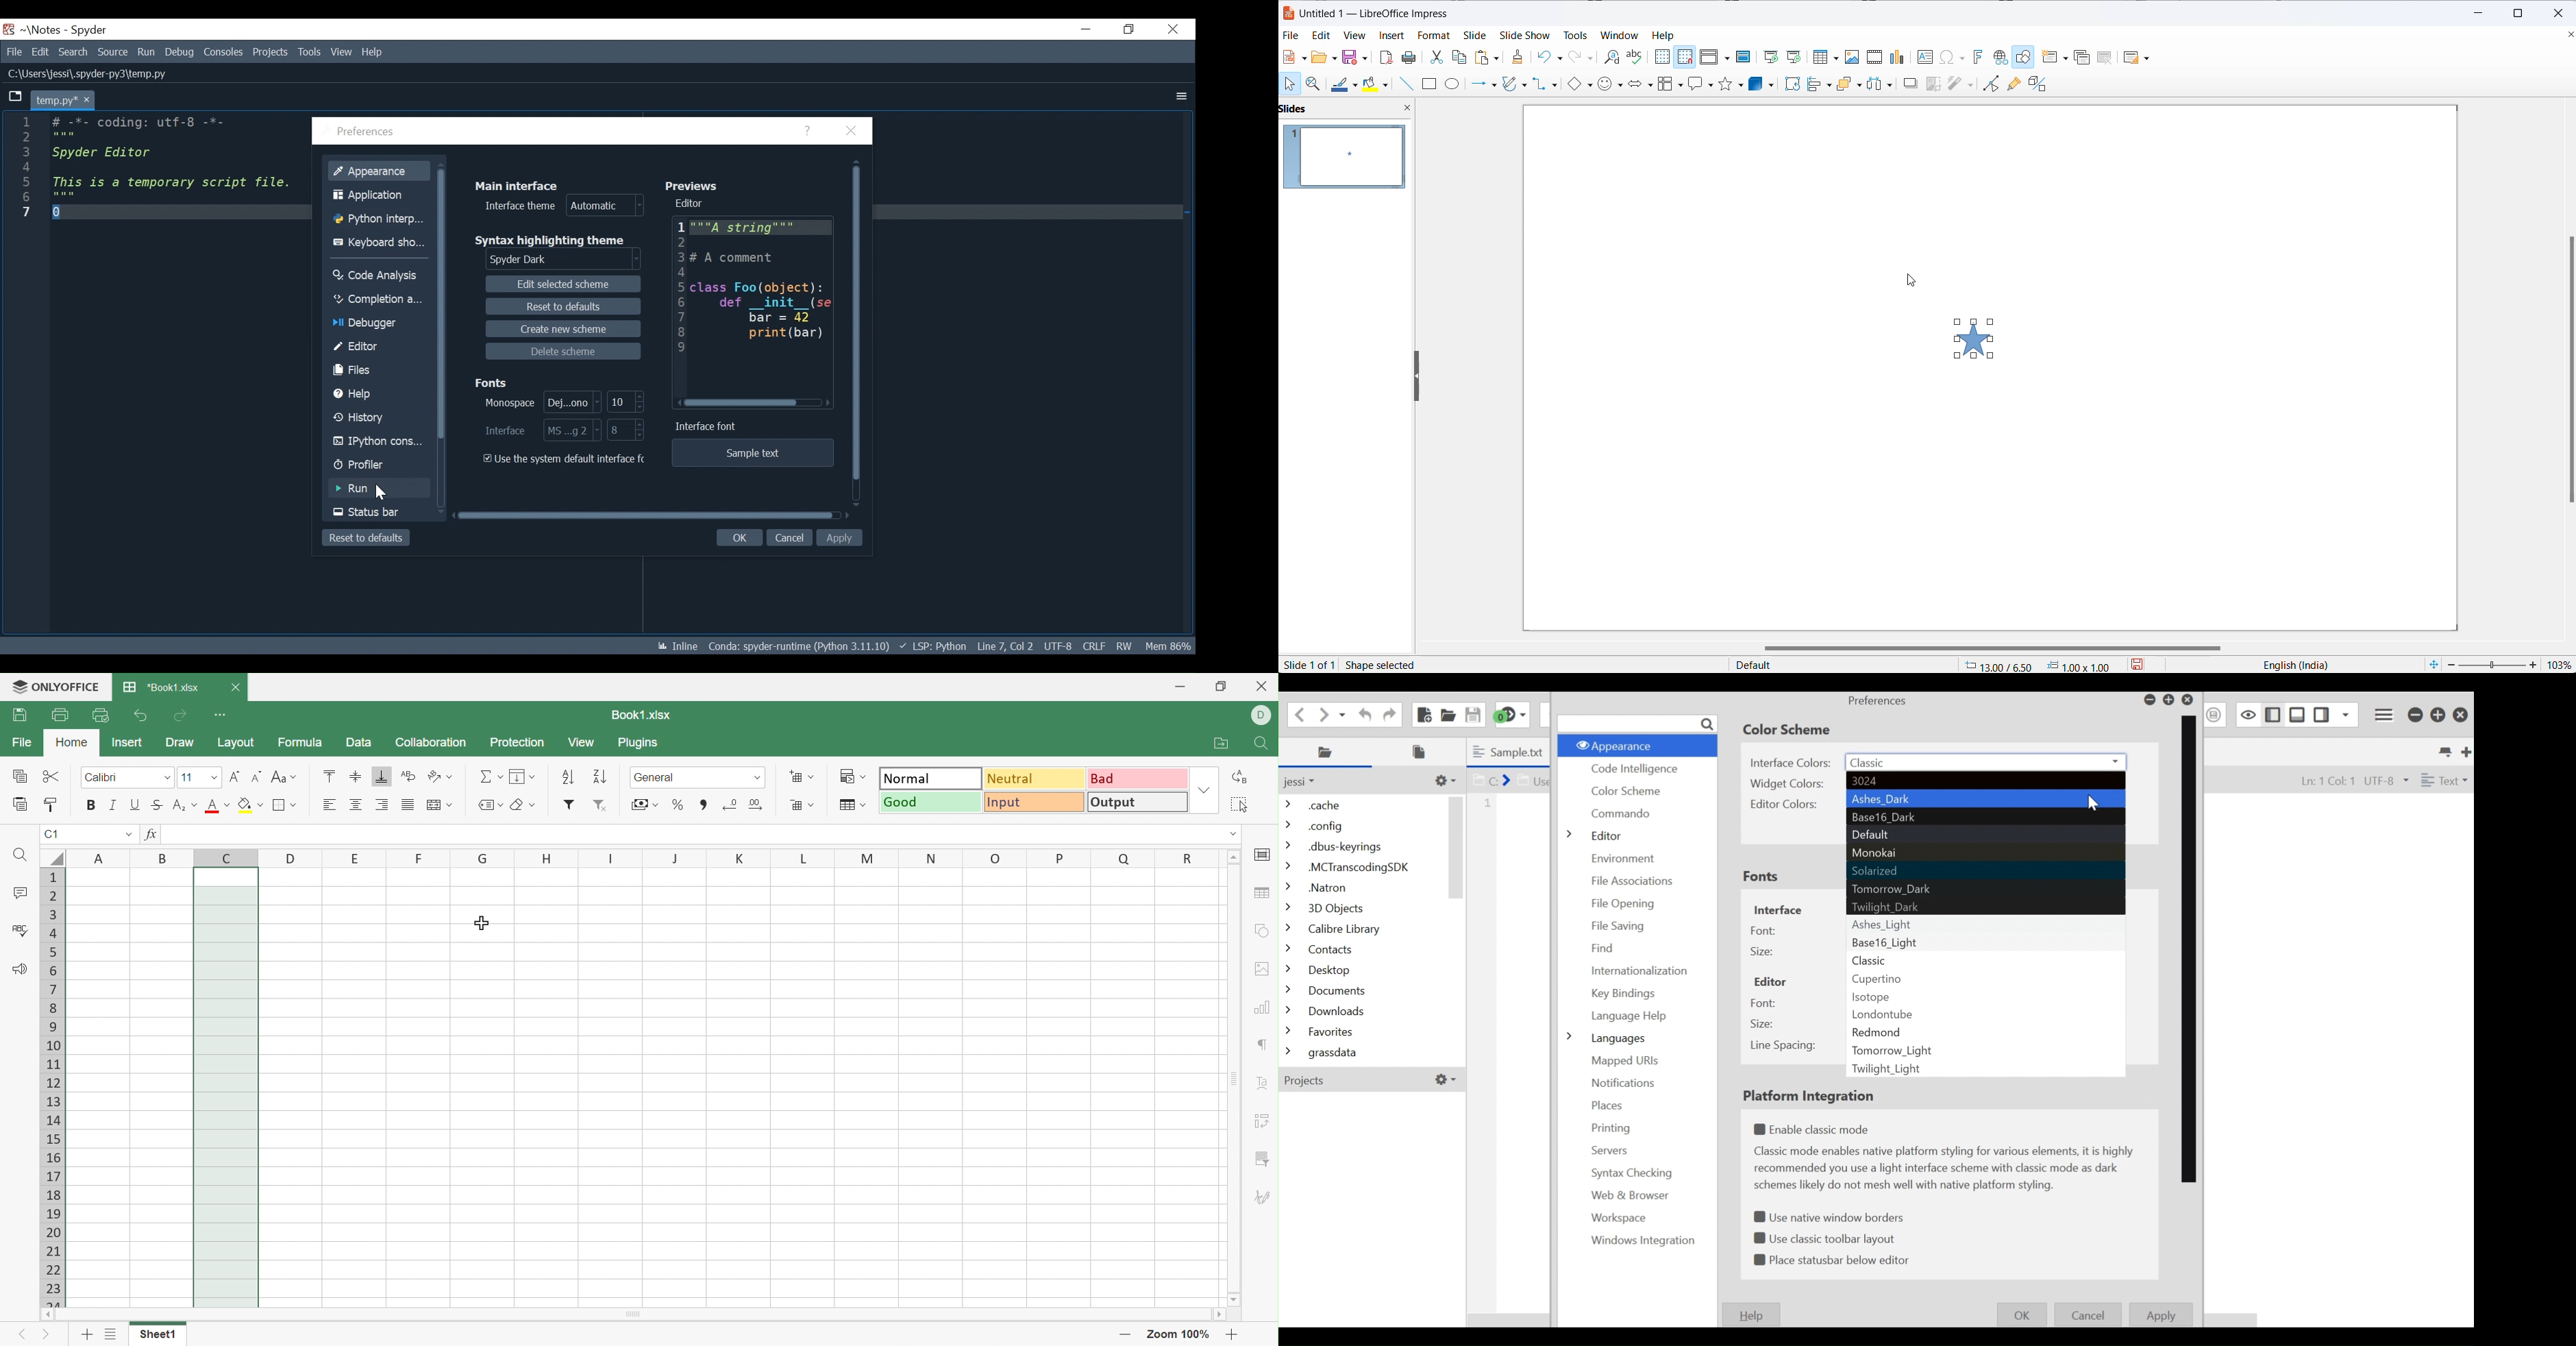  What do you see at coordinates (380, 512) in the screenshot?
I see `Status bar` at bounding box center [380, 512].